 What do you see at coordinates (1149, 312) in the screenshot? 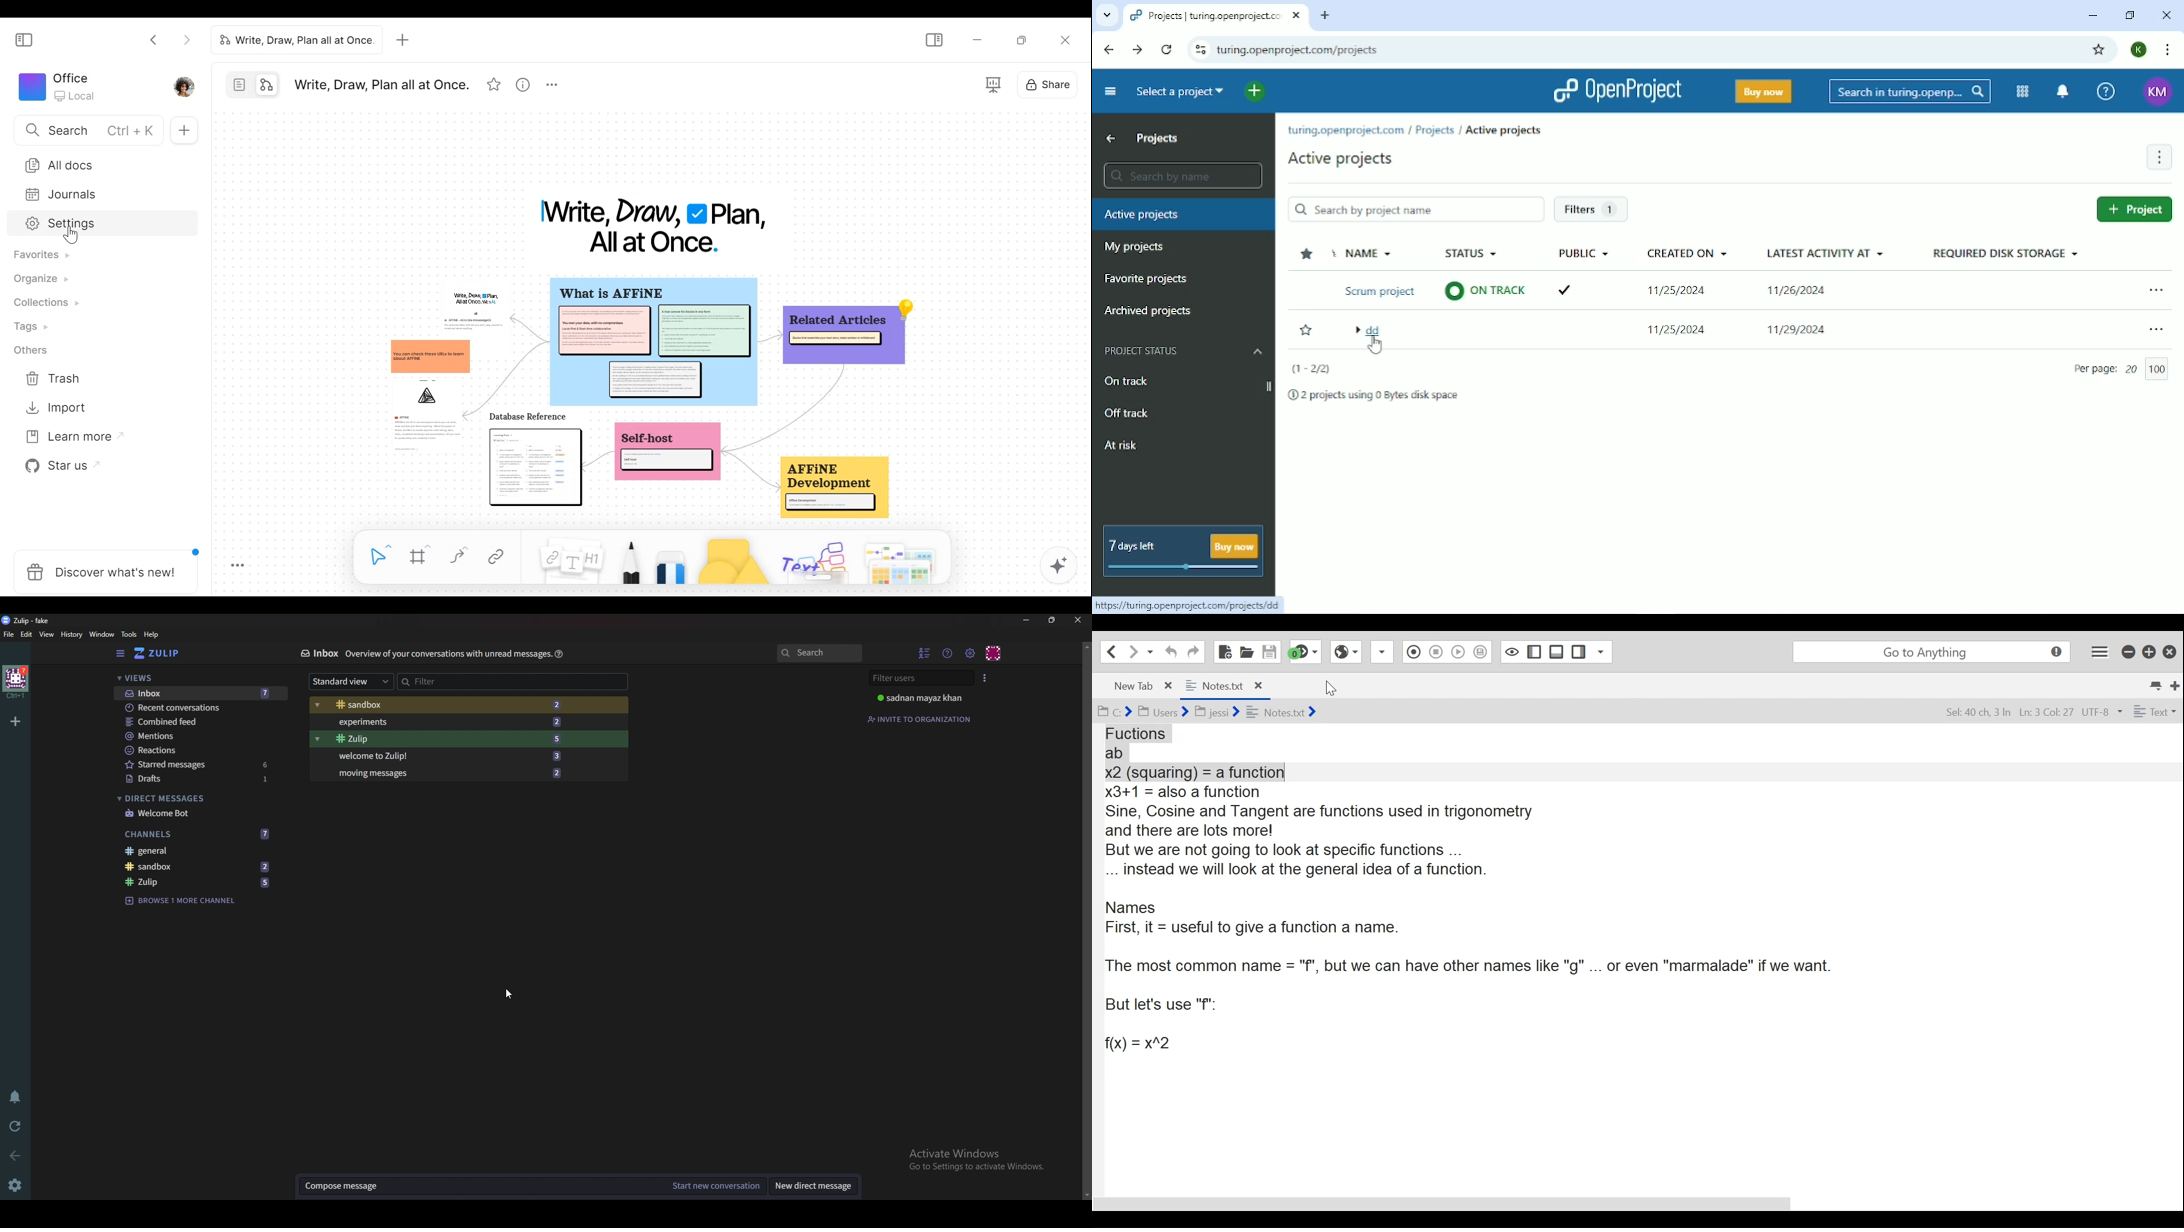
I see `Archived projects` at bounding box center [1149, 312].